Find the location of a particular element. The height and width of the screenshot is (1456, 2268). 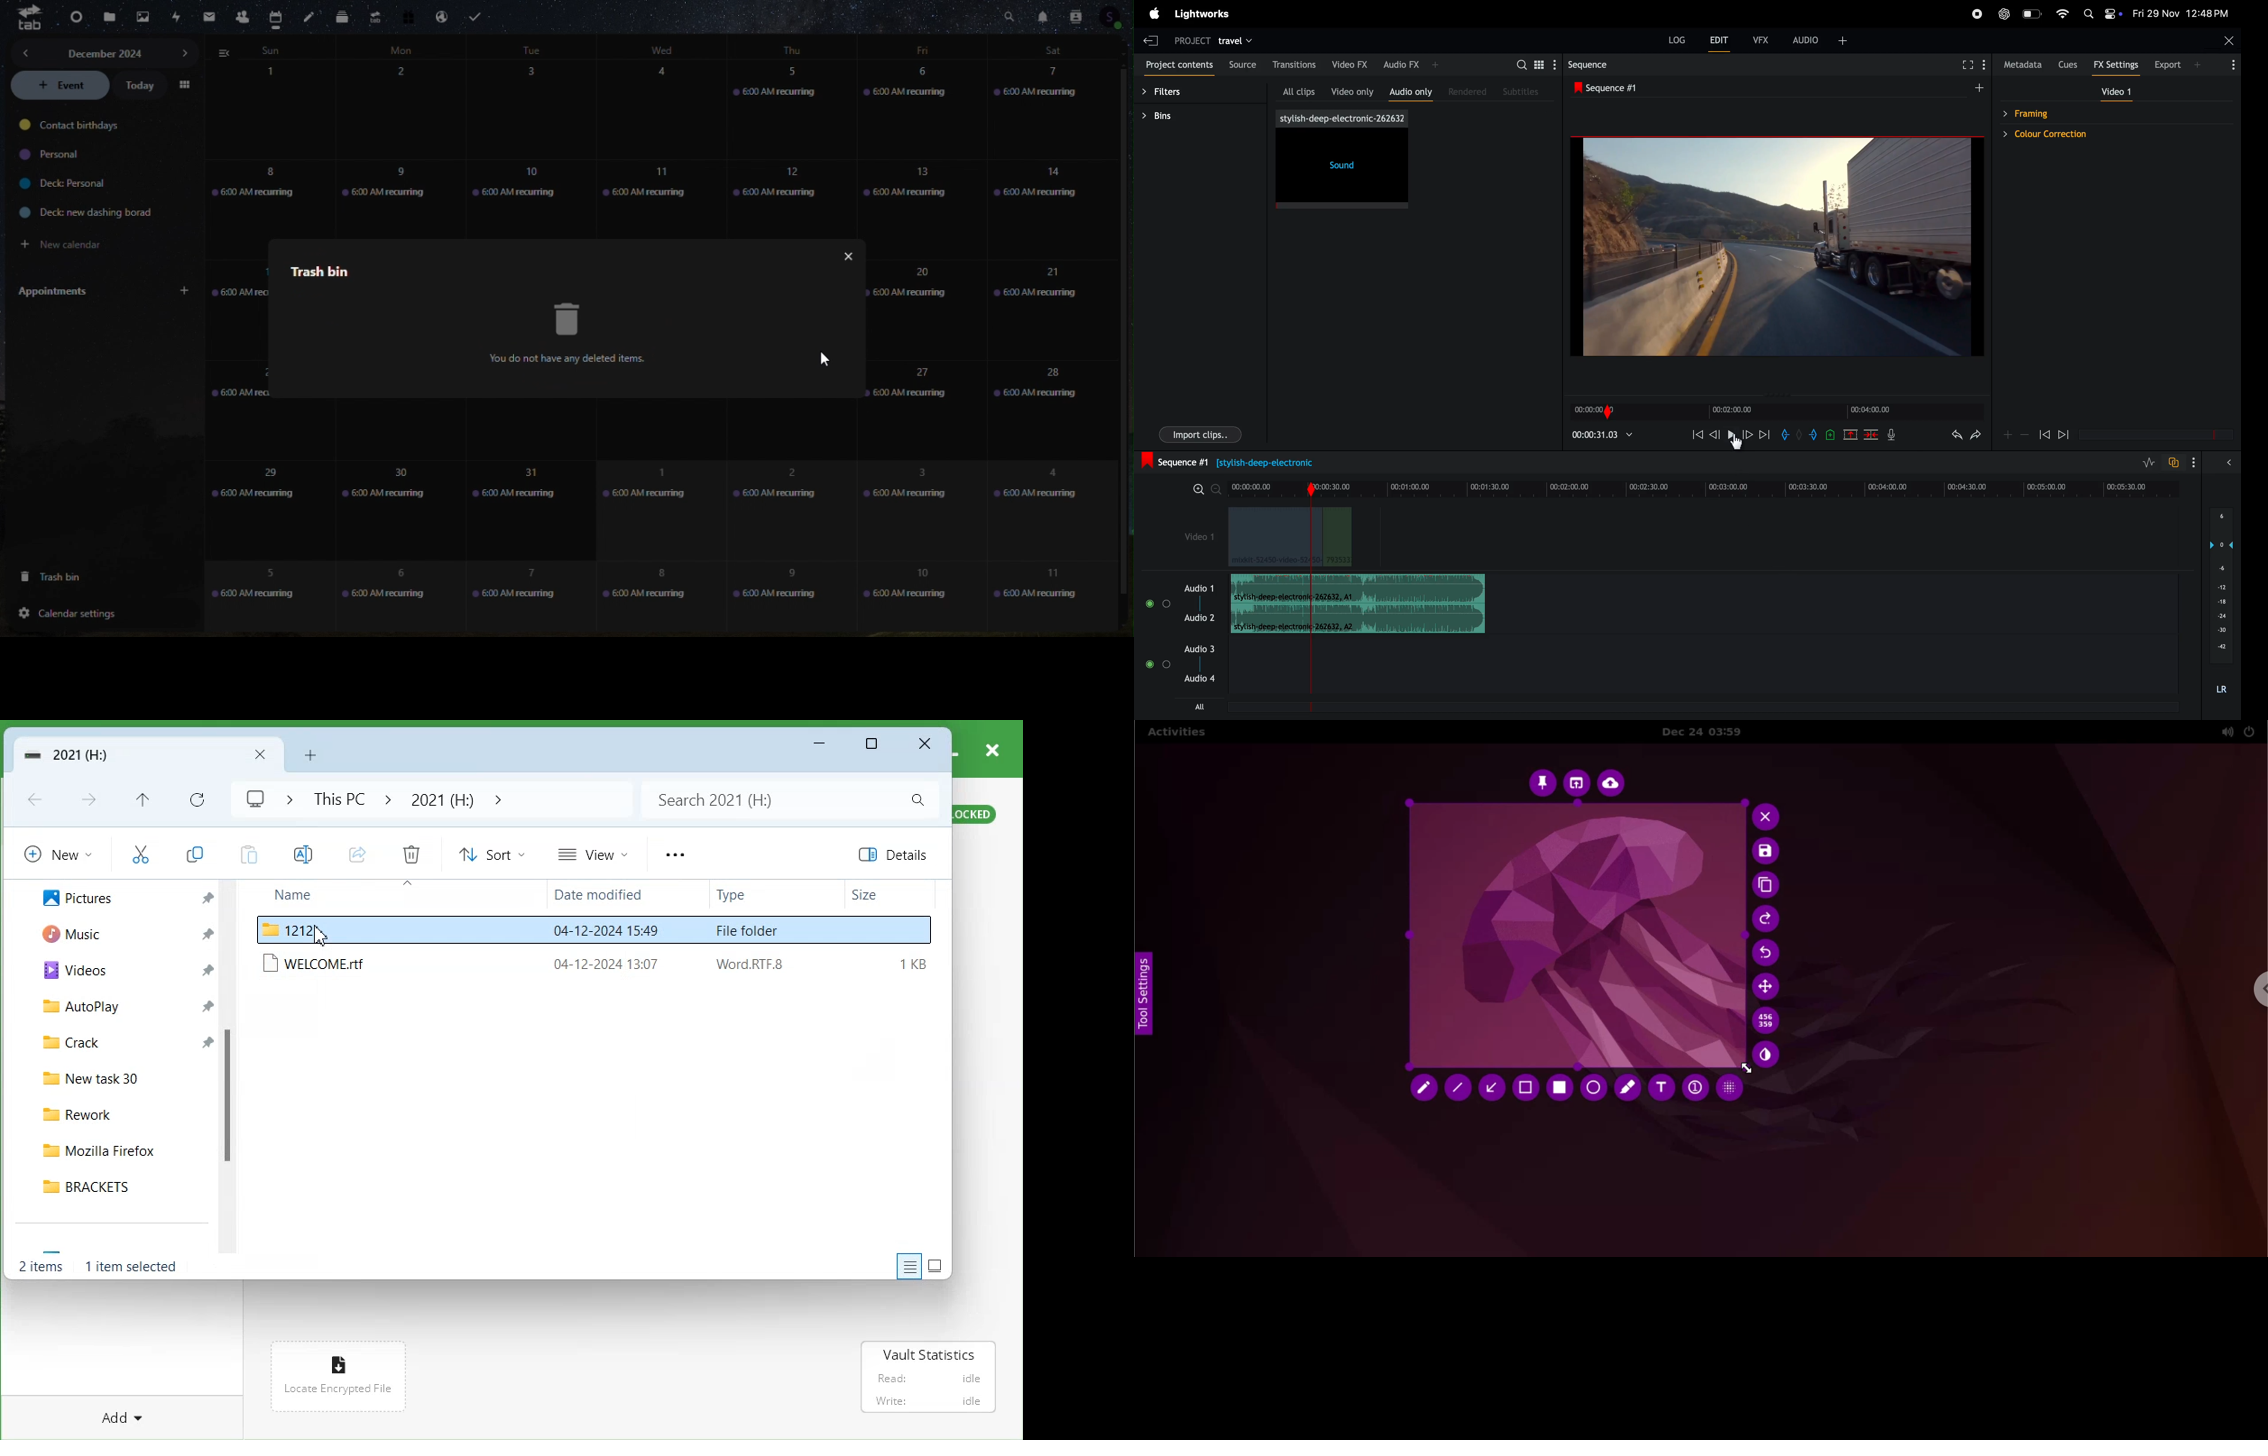

10 is located at coordinates (526, 183).